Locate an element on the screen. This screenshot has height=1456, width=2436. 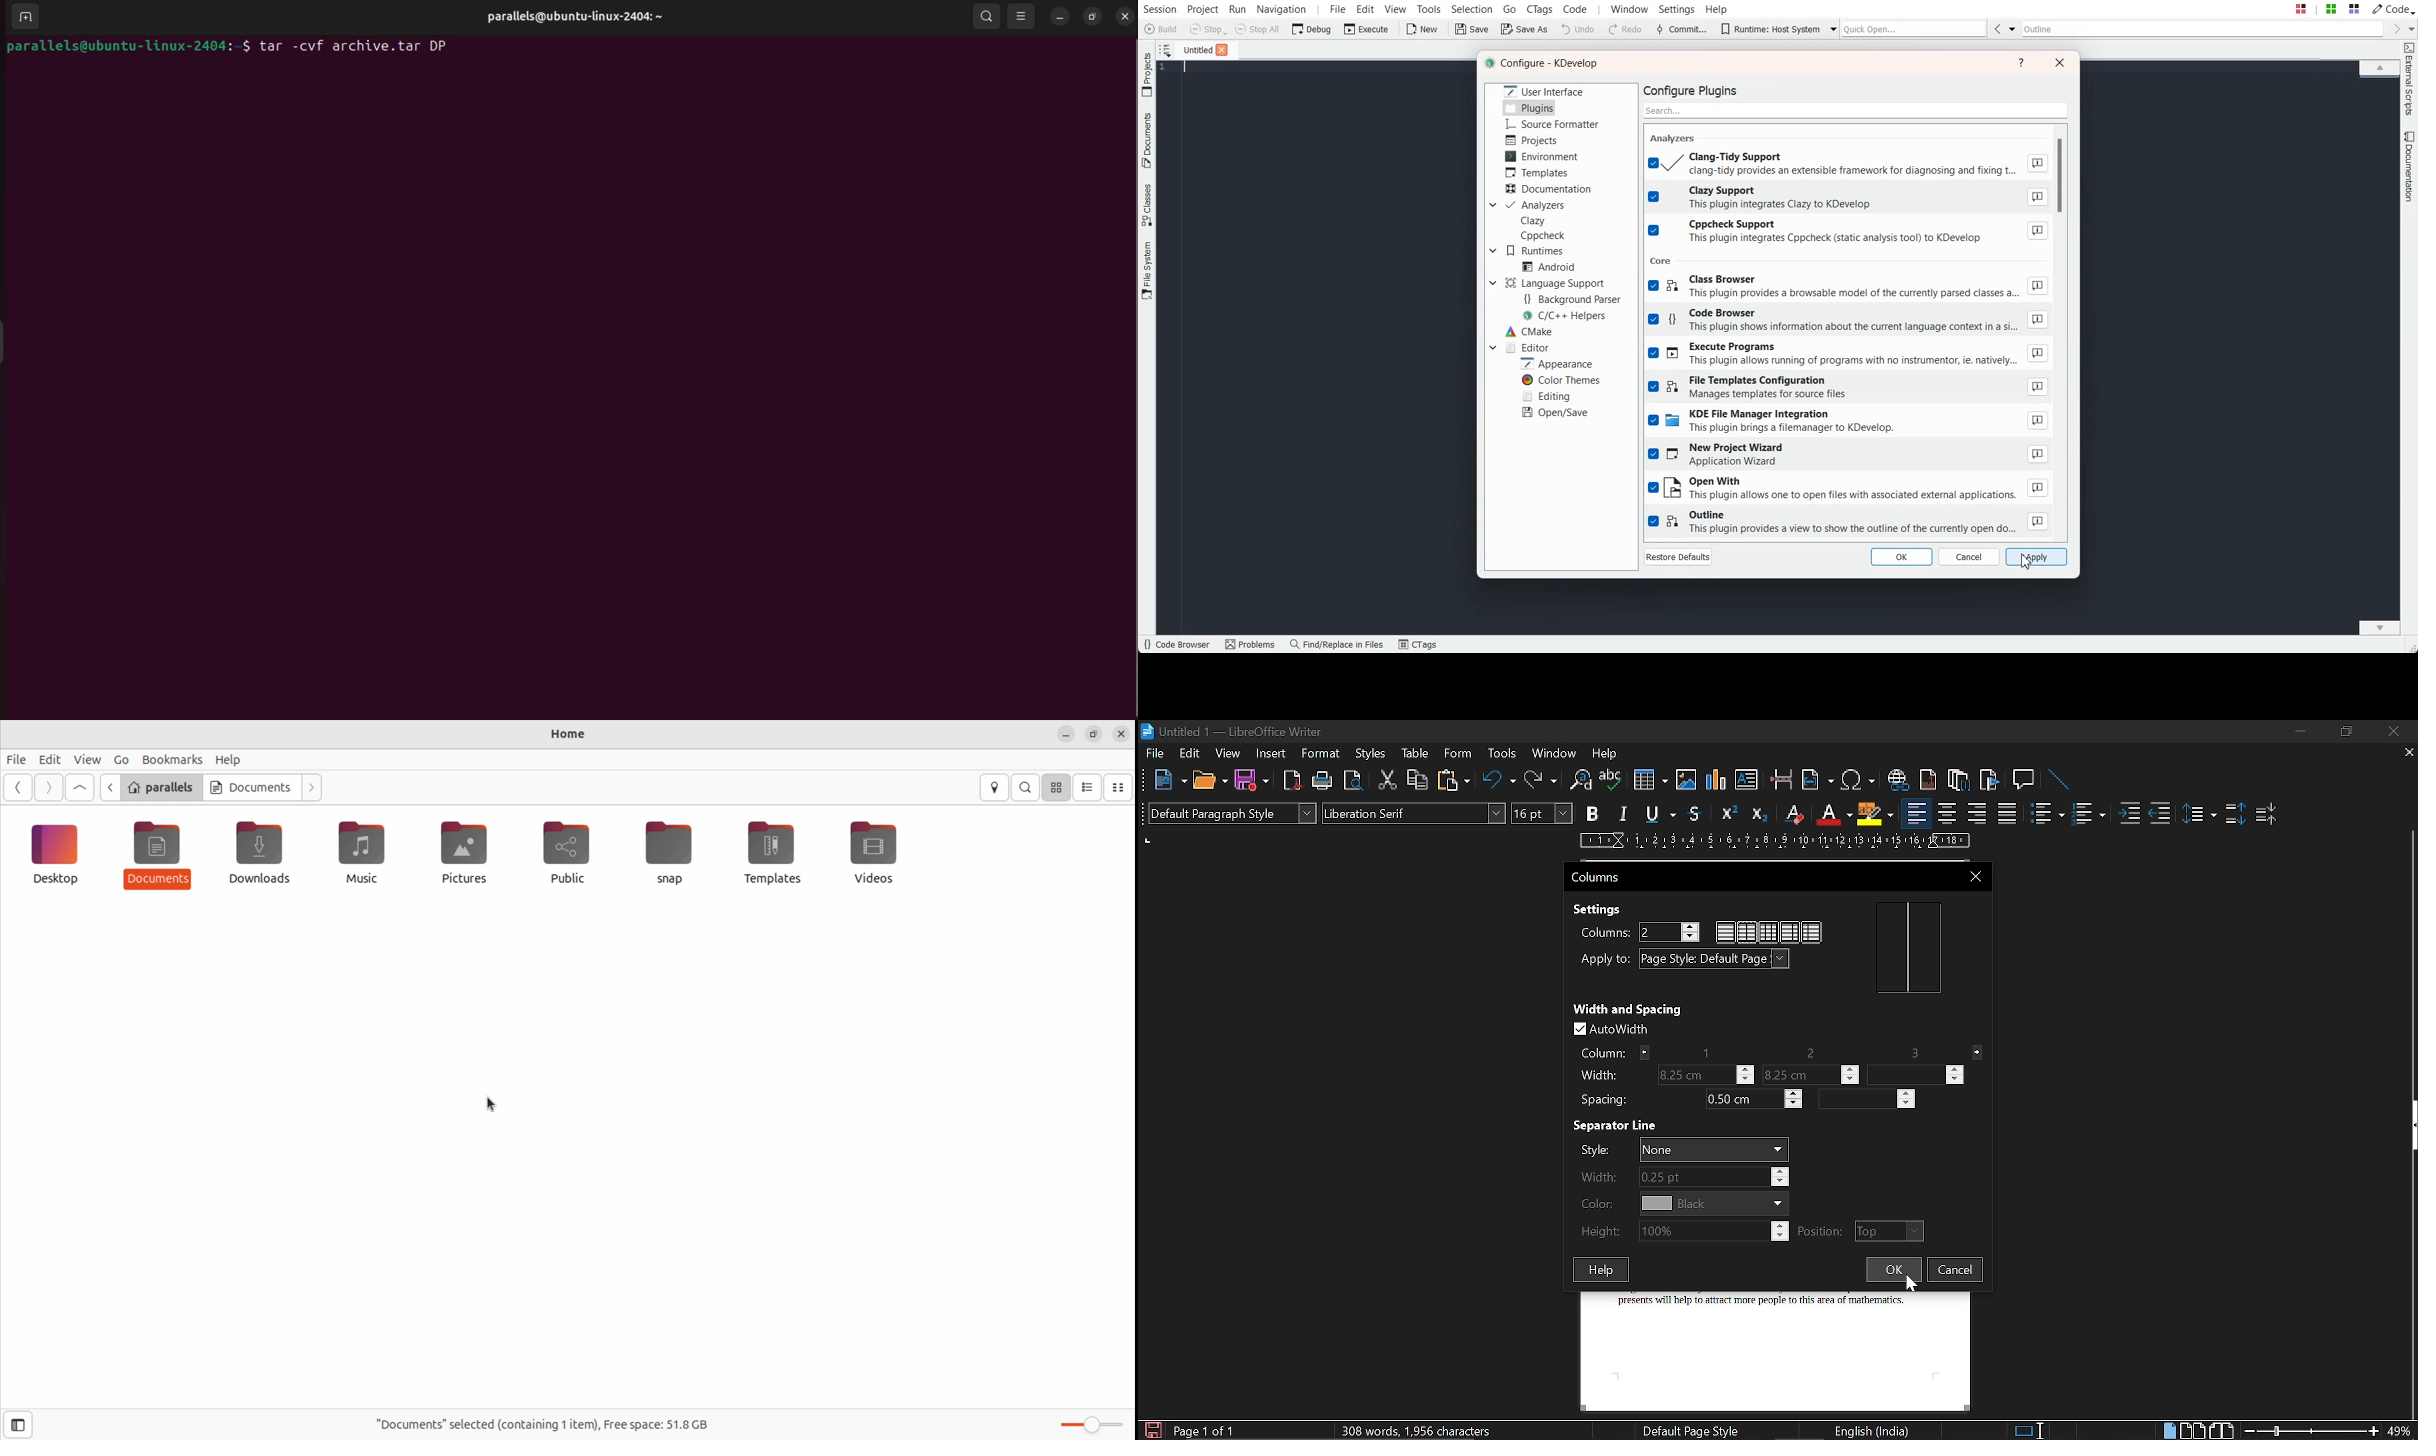
Source Formatter is located at coordinates (1551, 125).